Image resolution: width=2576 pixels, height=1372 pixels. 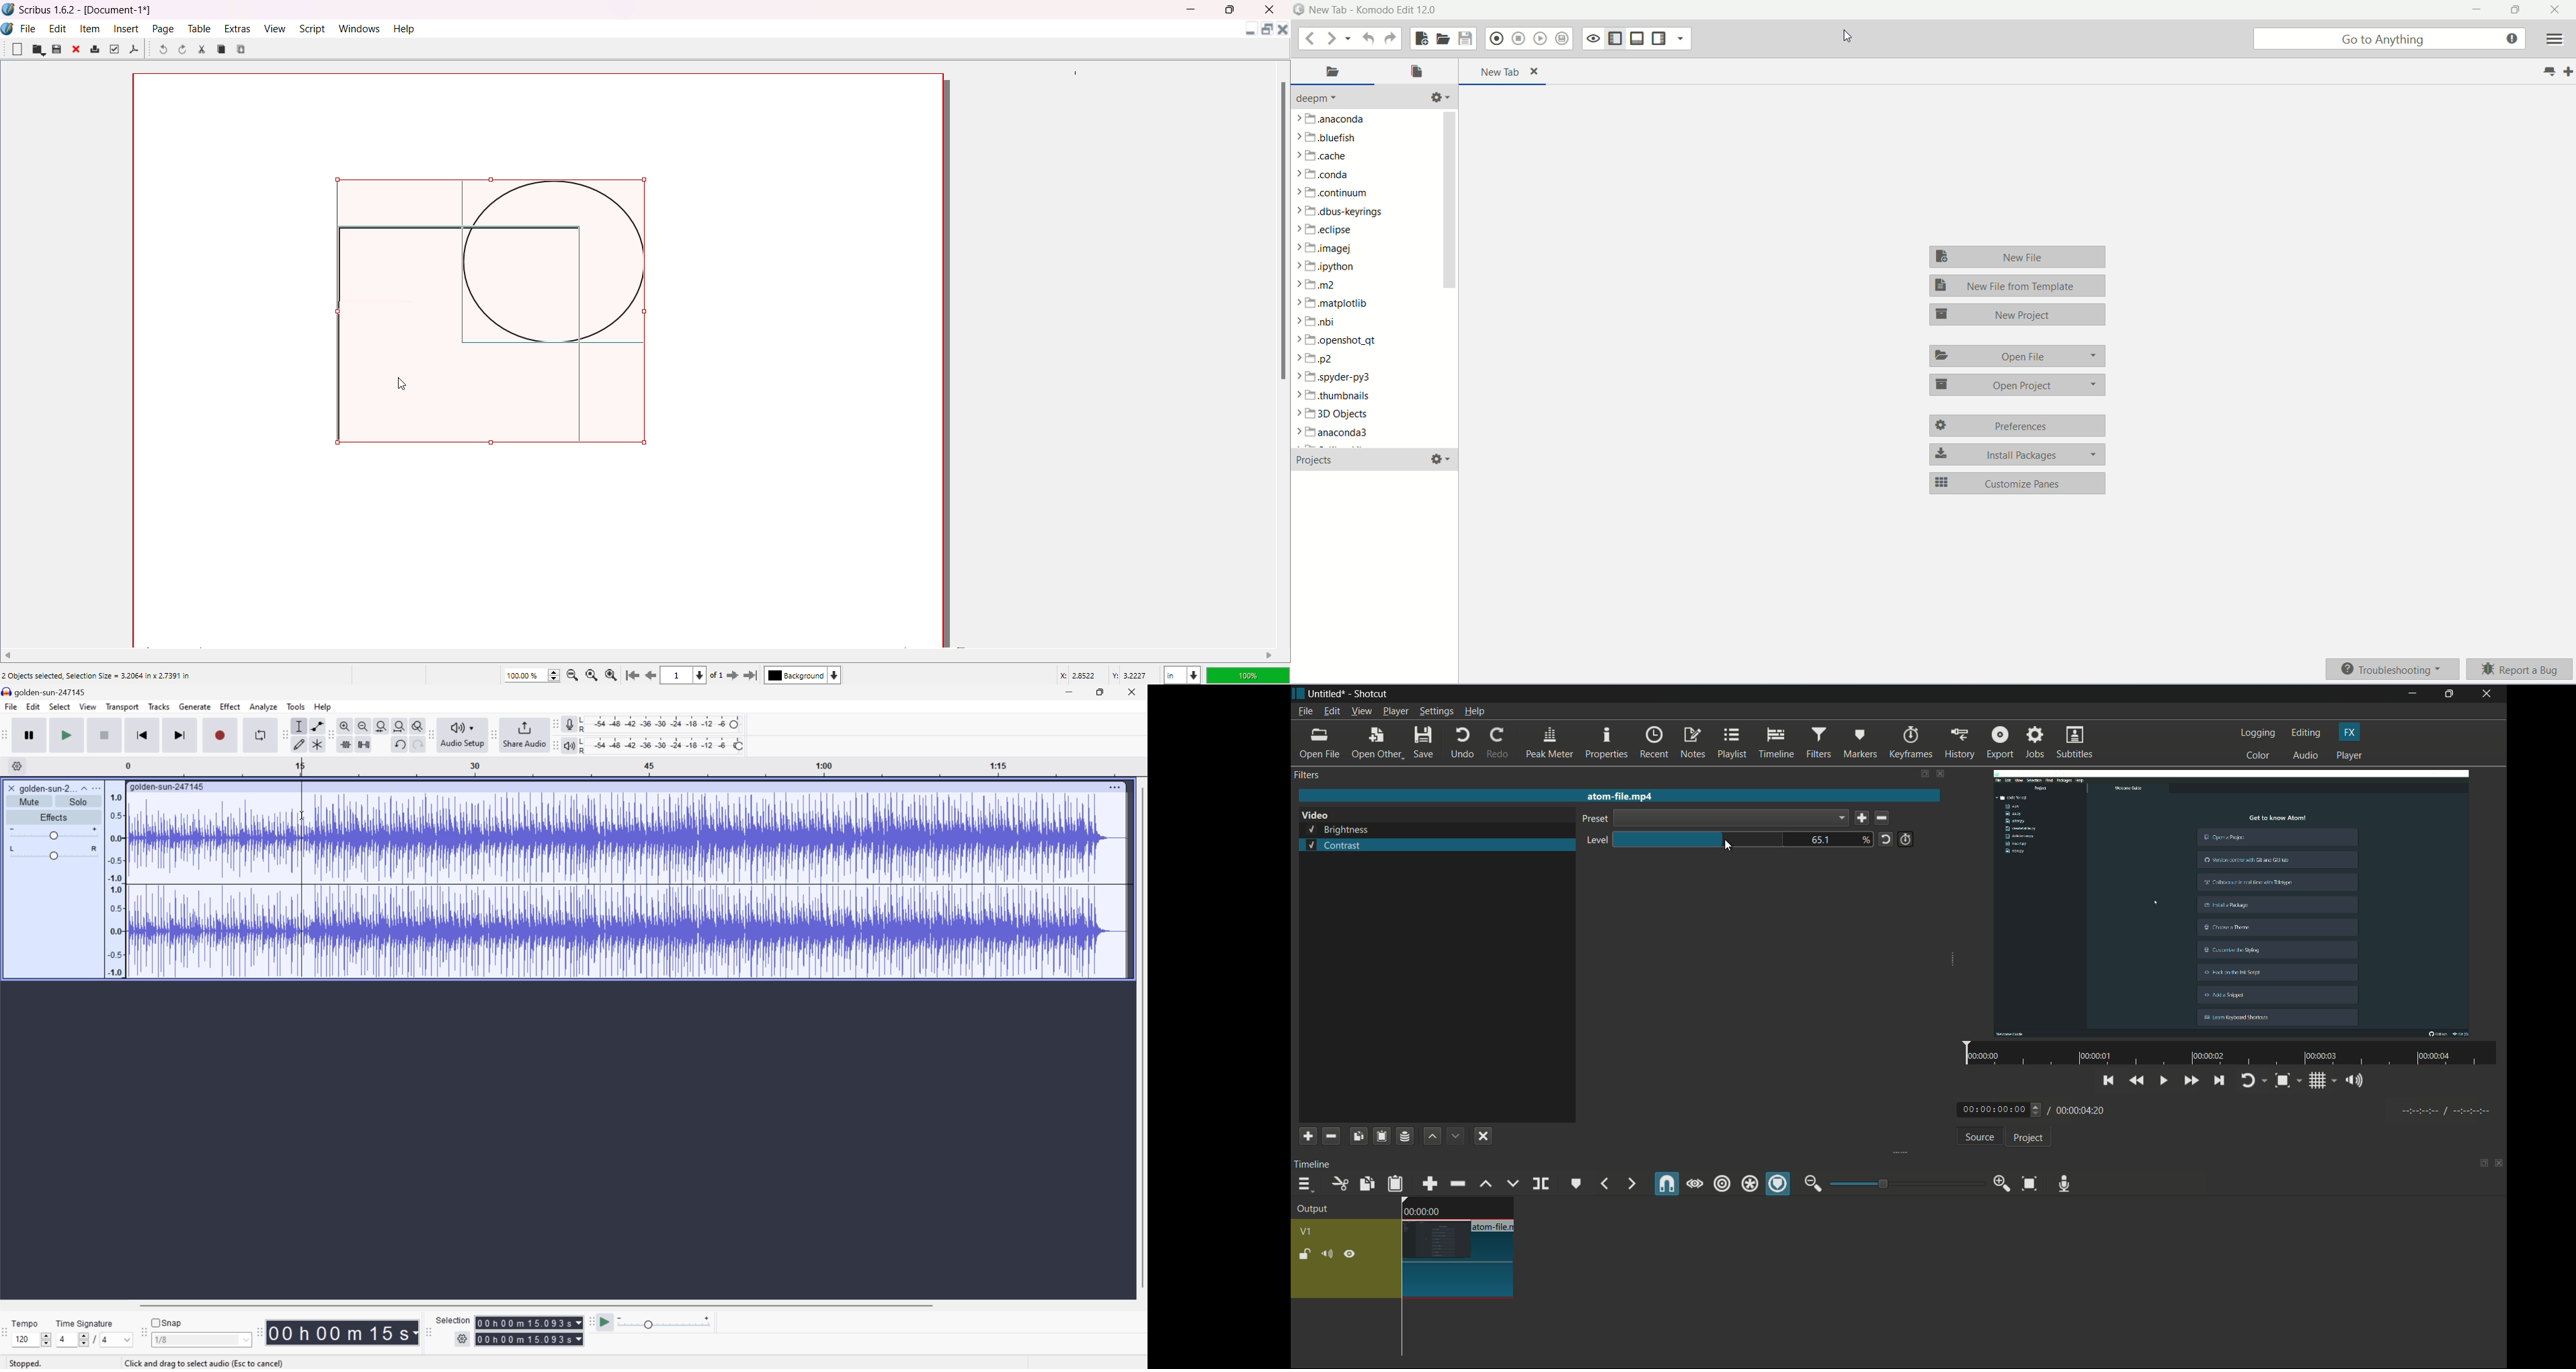 I want to click on , so click(x=45, y=789).